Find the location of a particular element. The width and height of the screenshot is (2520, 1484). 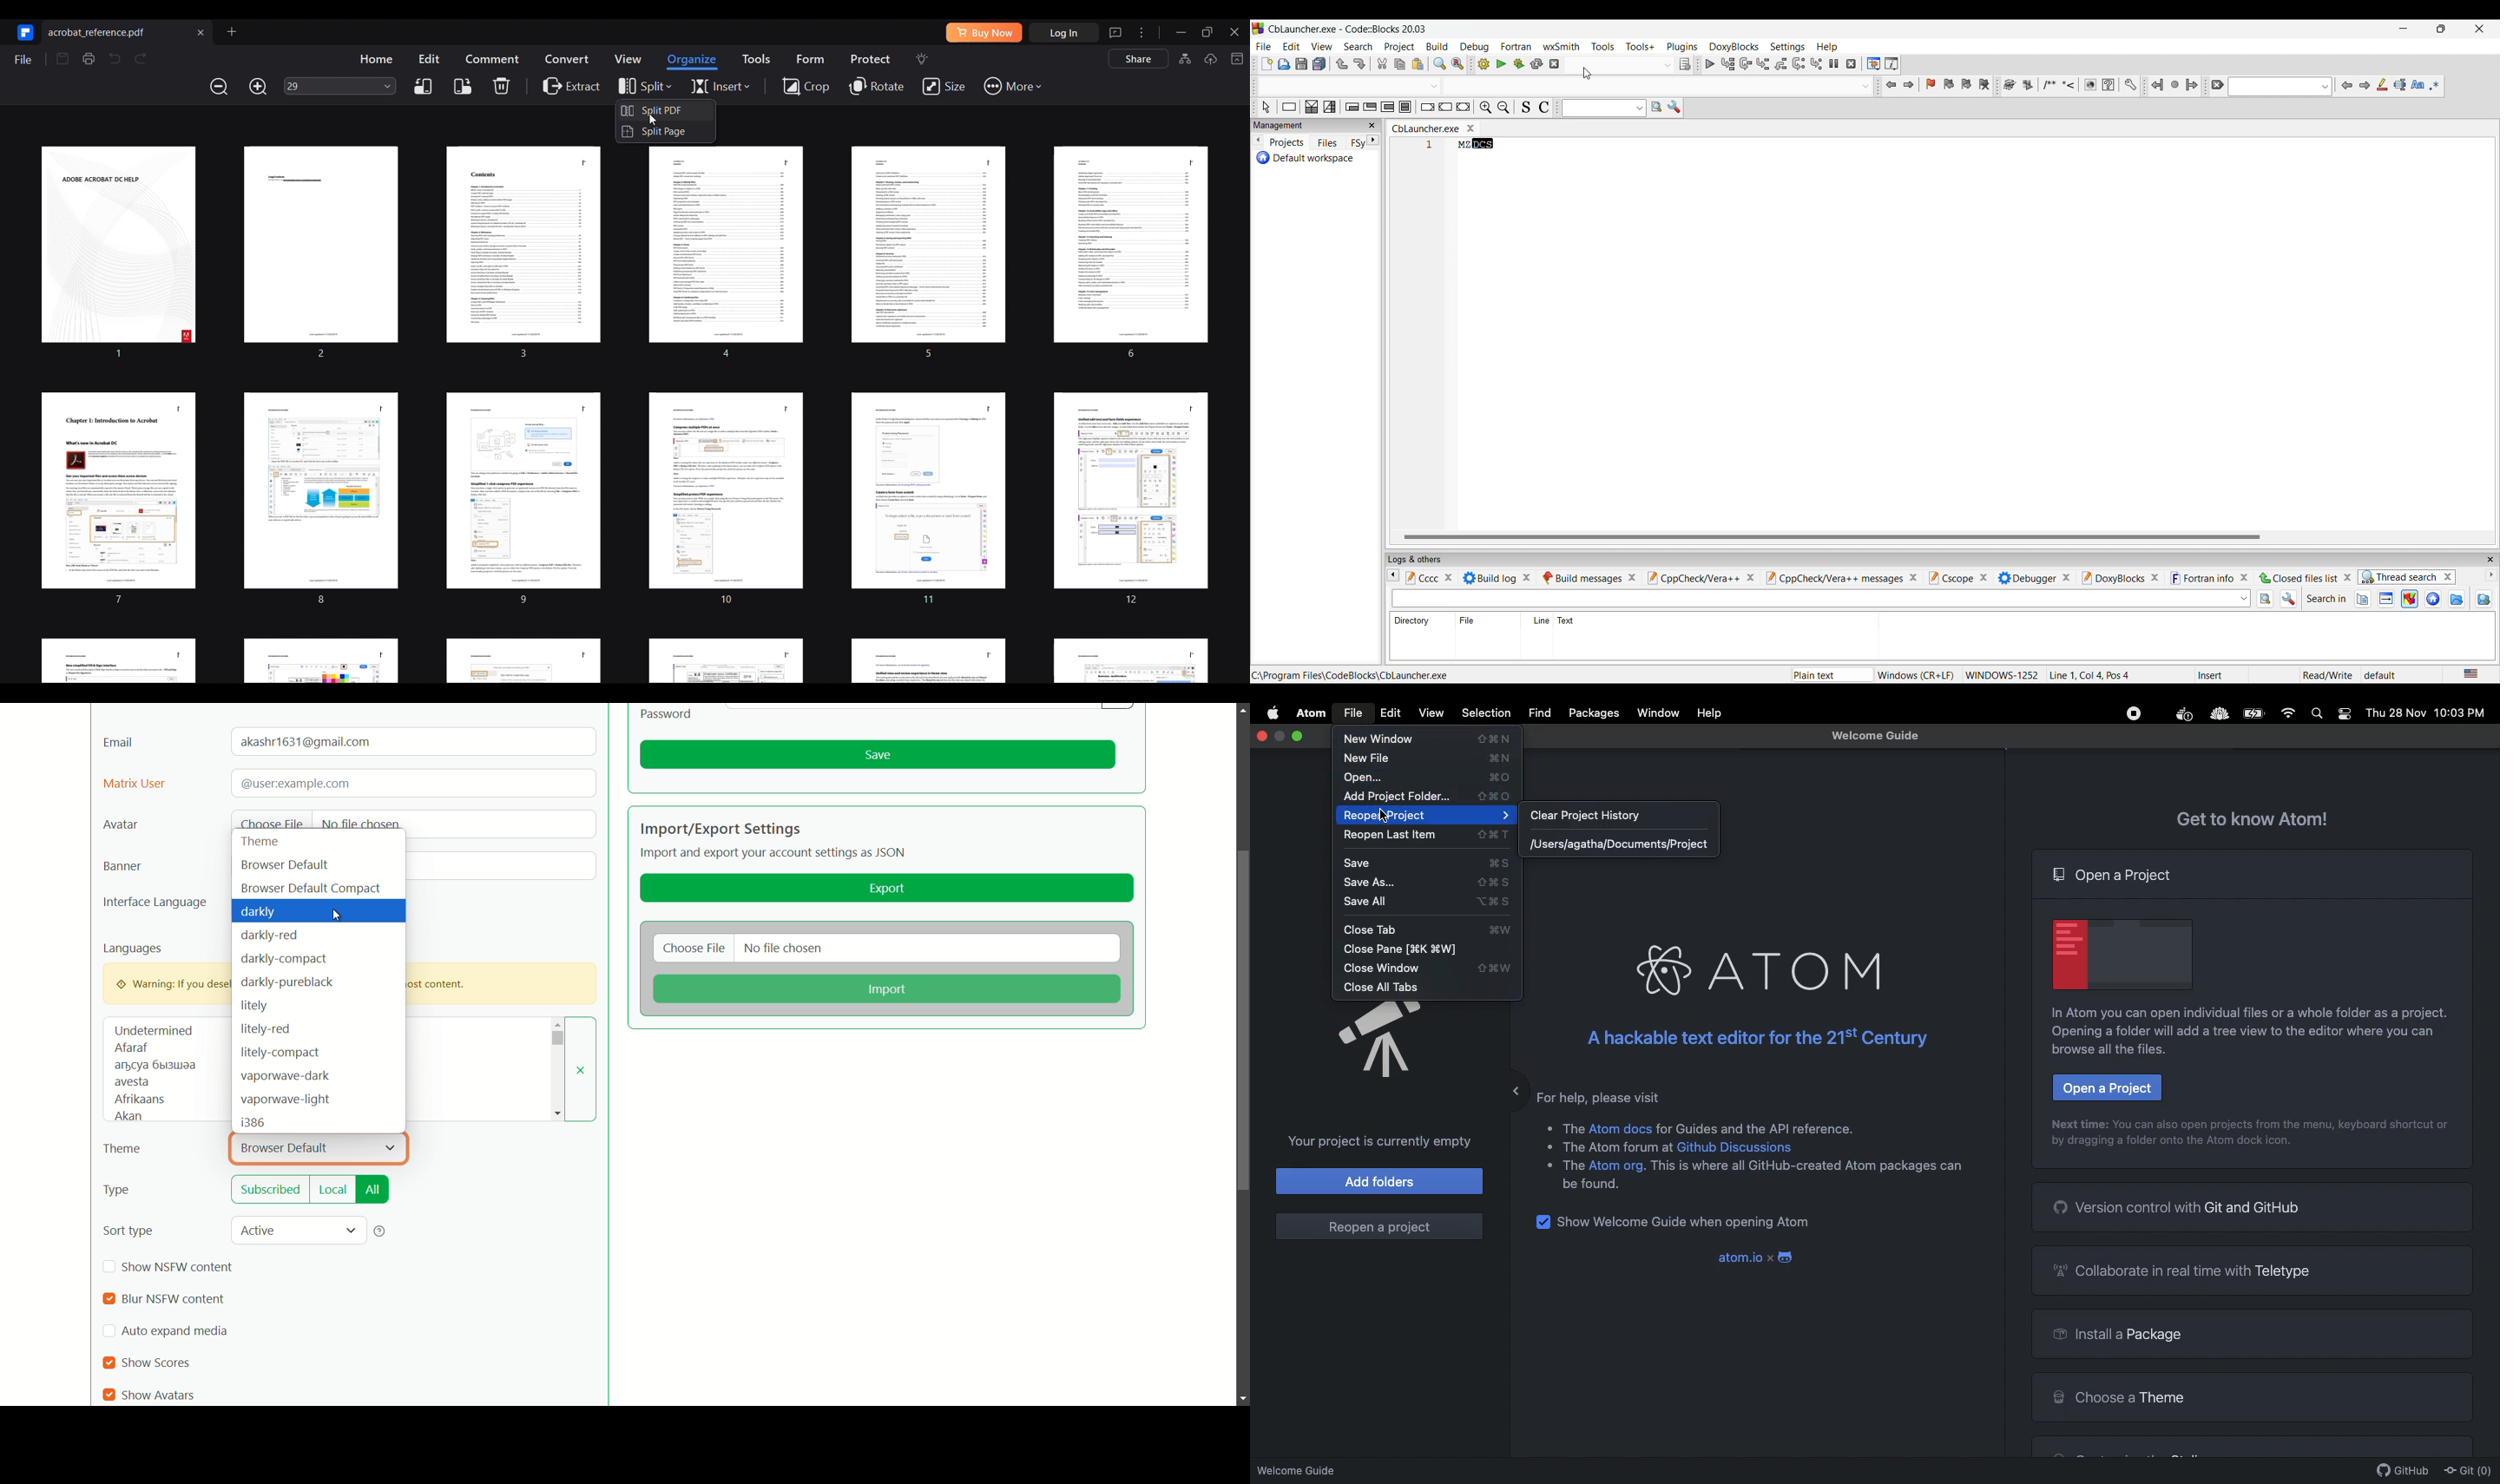

dropdown is located at coordinates (350, 1231).